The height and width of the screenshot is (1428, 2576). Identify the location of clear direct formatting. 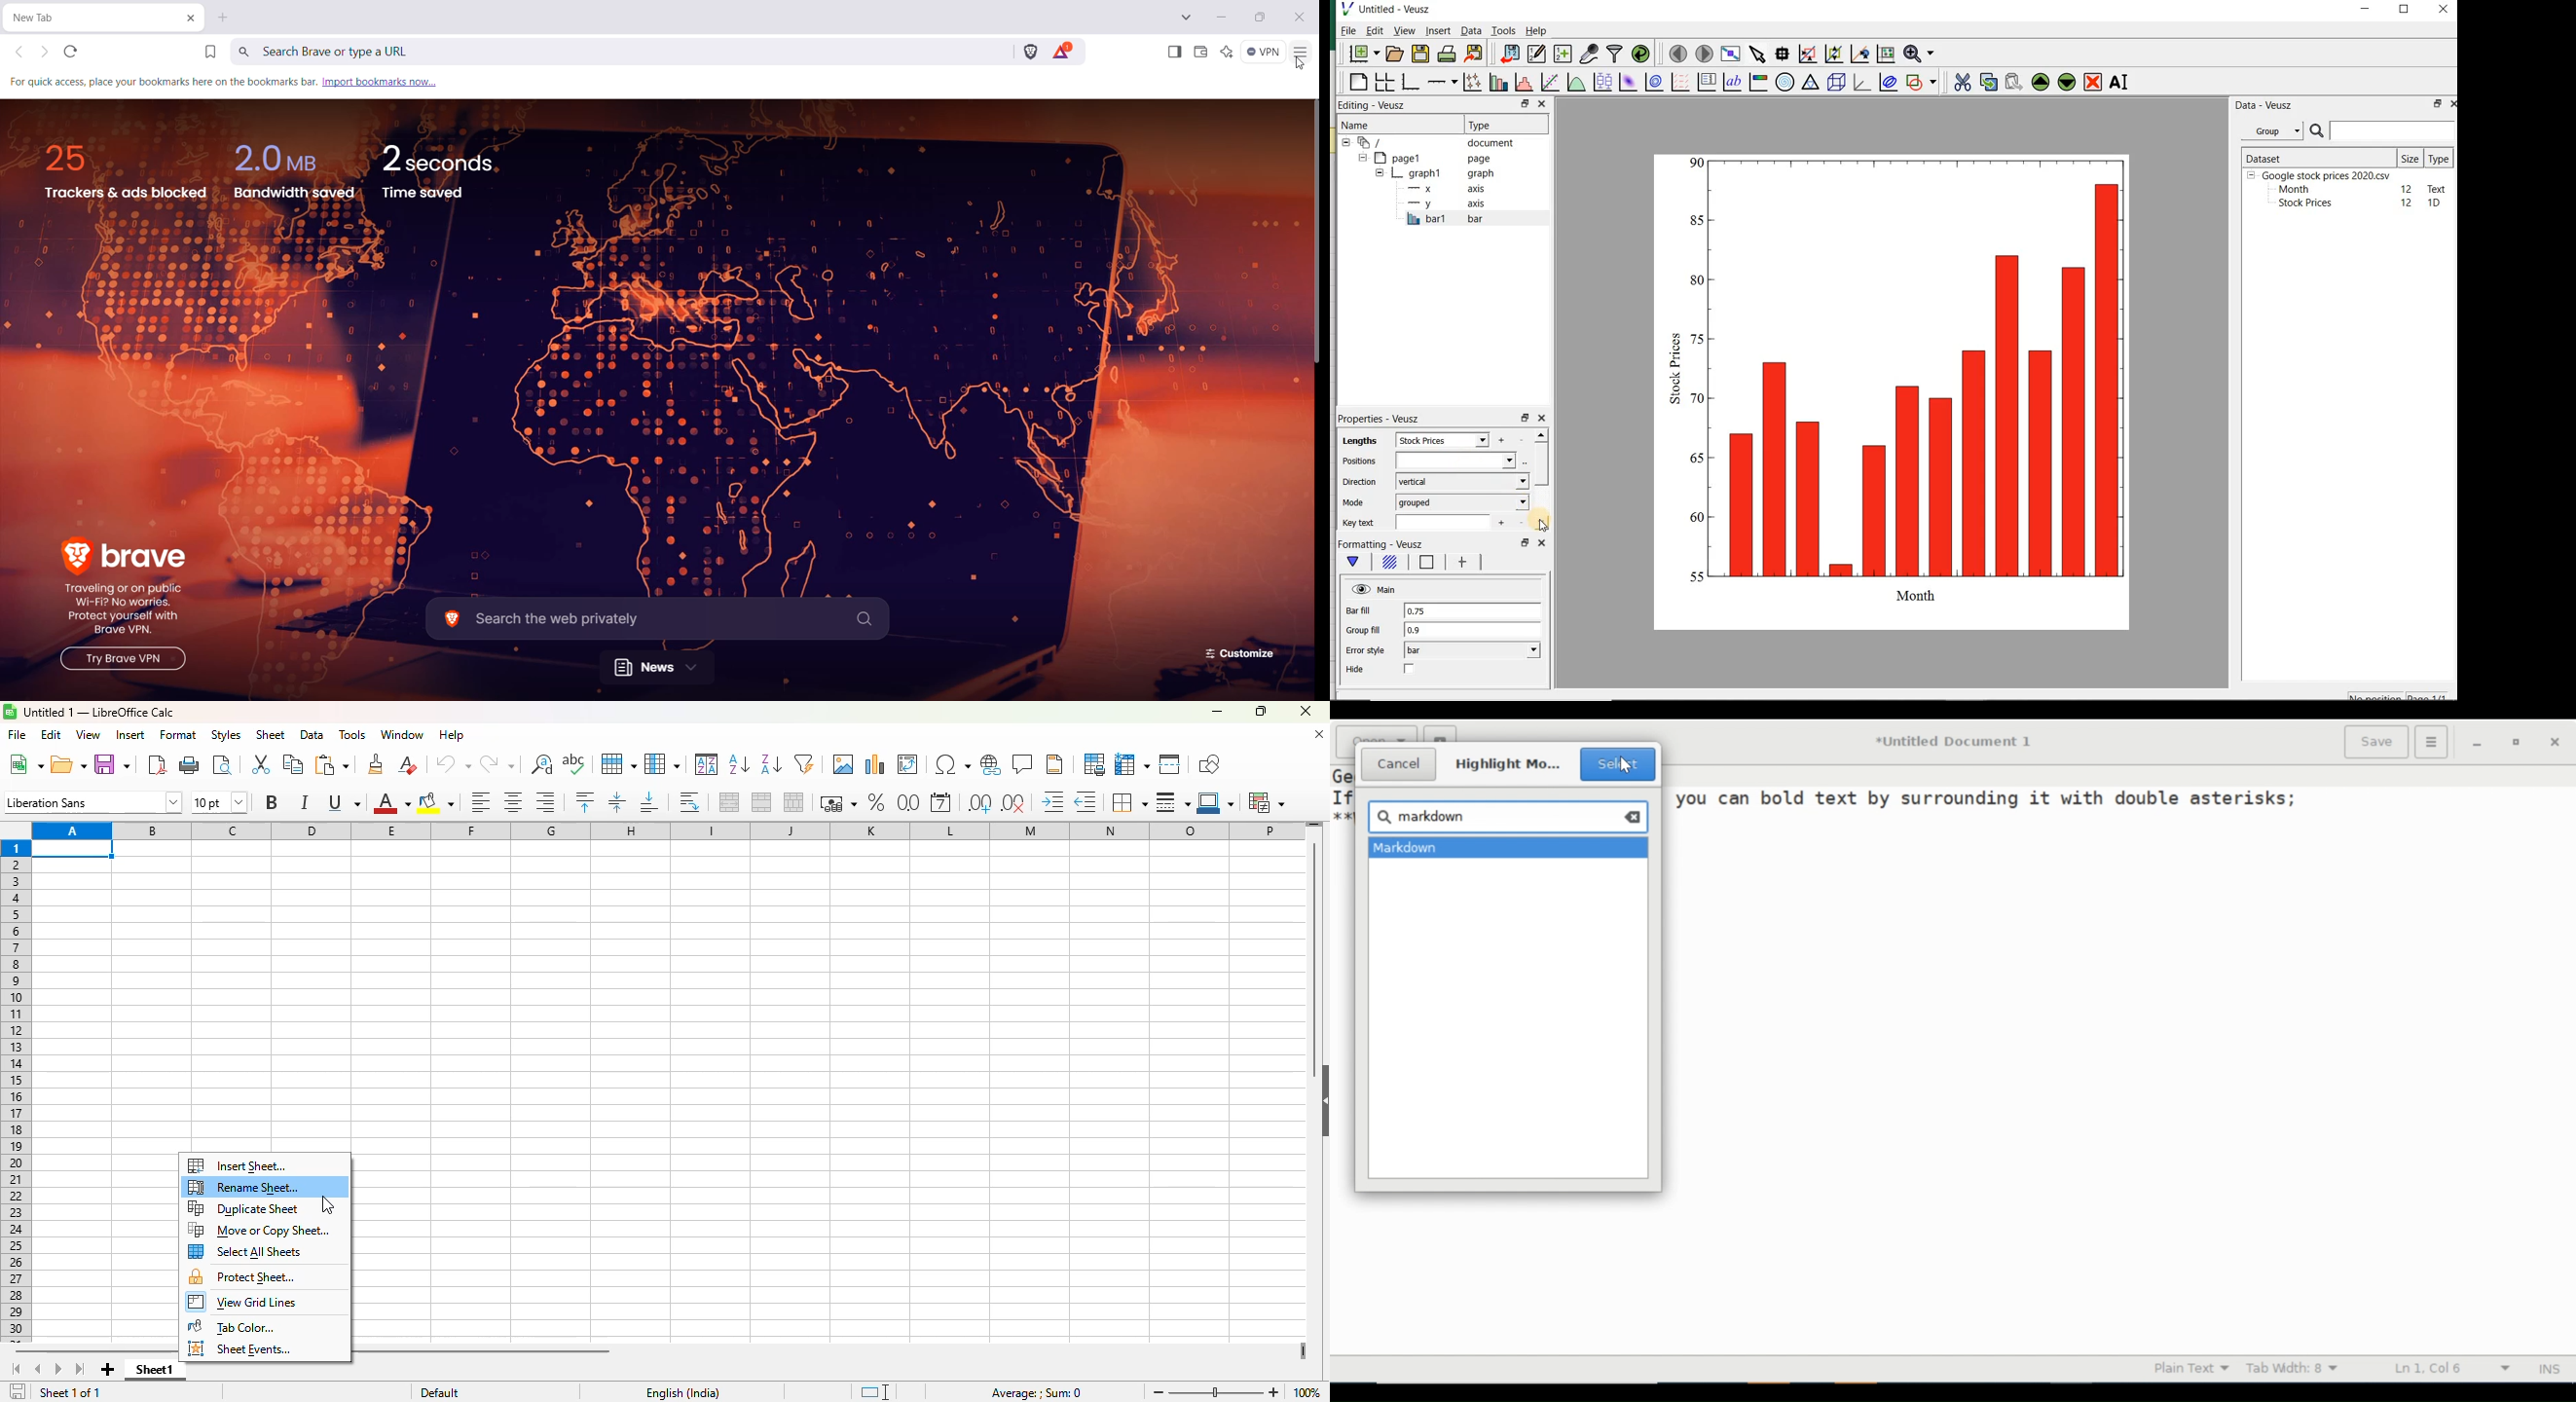
(407, 763).